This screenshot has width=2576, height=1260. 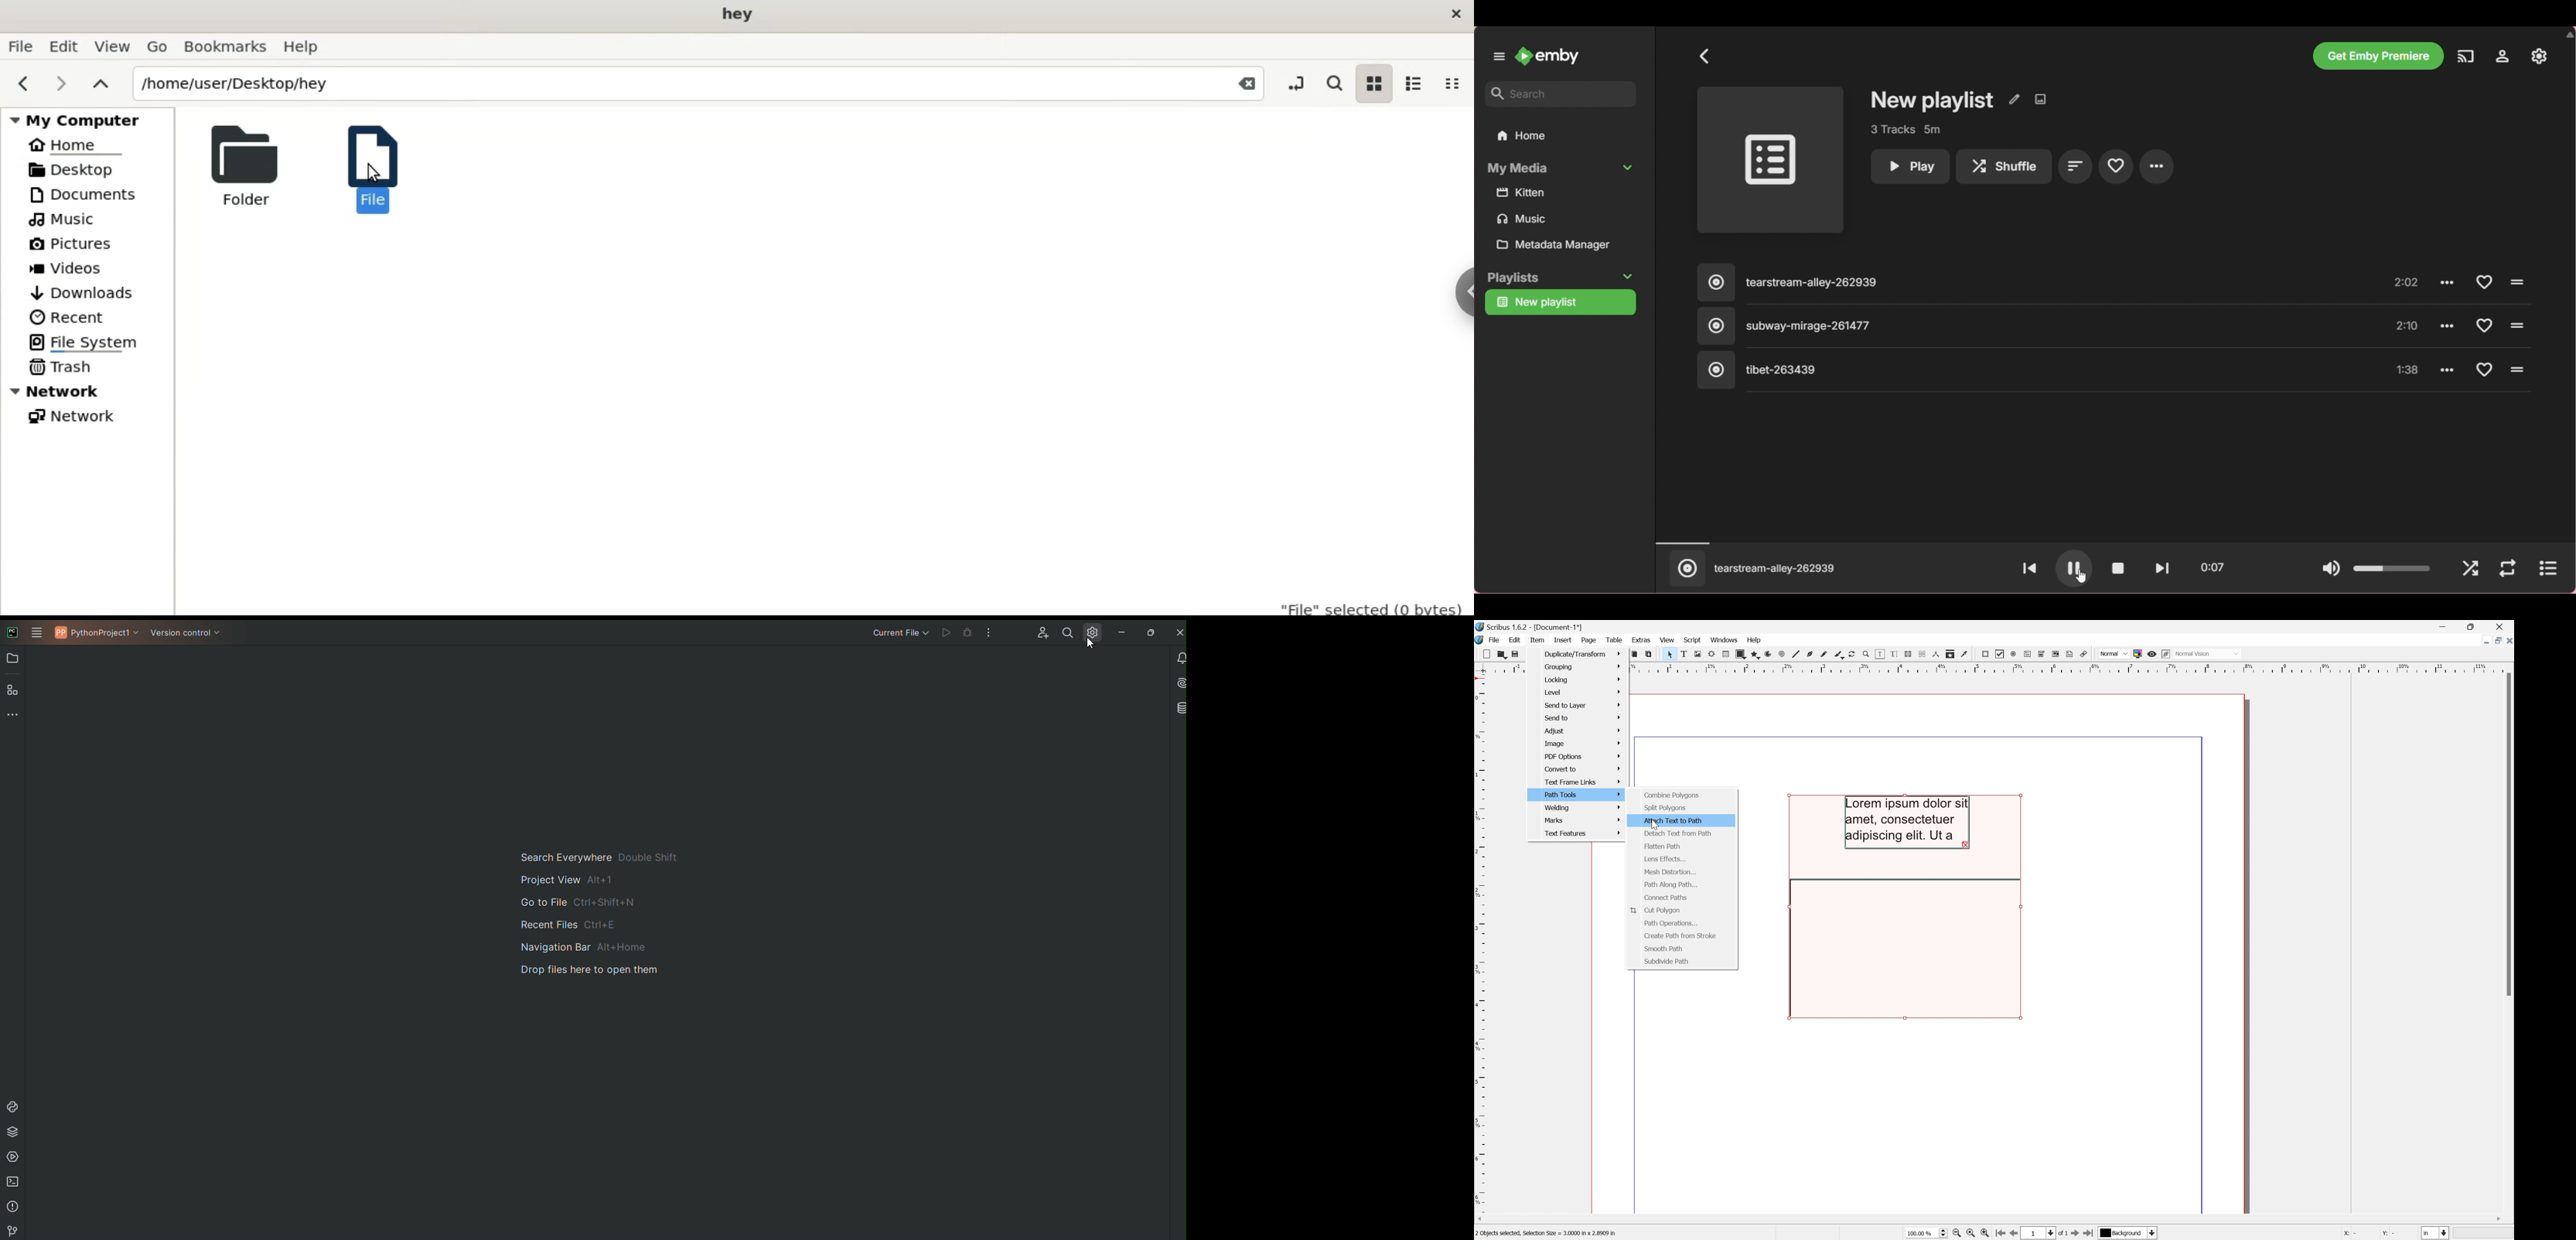 I want to click on Zoom out by the stepping value, so click(x=1959, y=1233).